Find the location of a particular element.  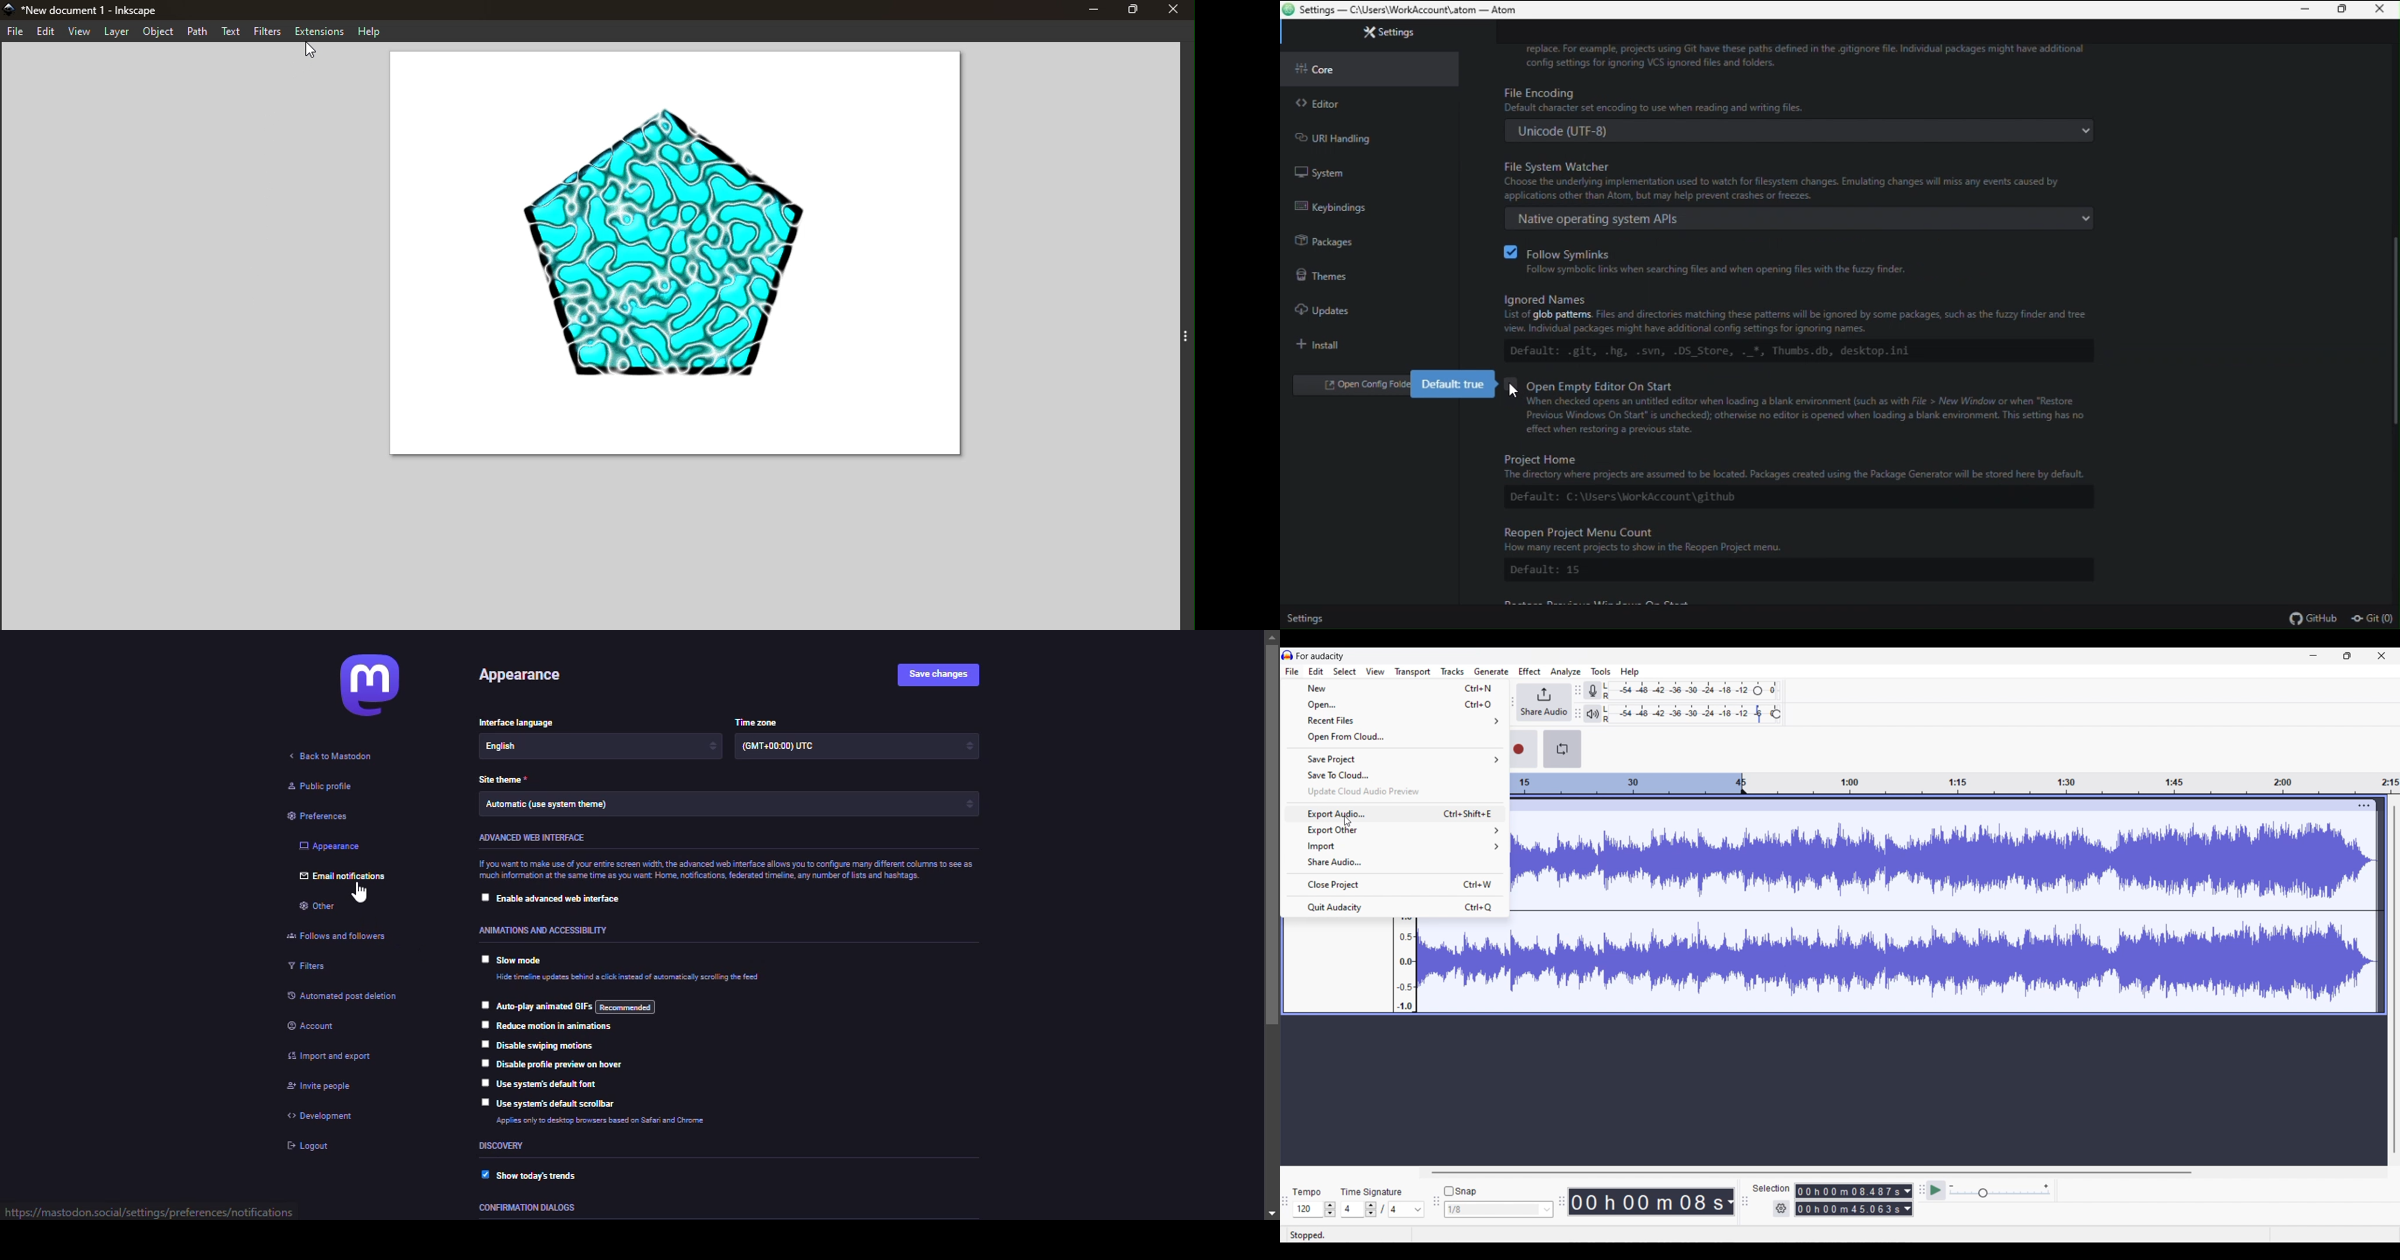

Increase/Decrease tempo is located at coordinates (1330, 1209).